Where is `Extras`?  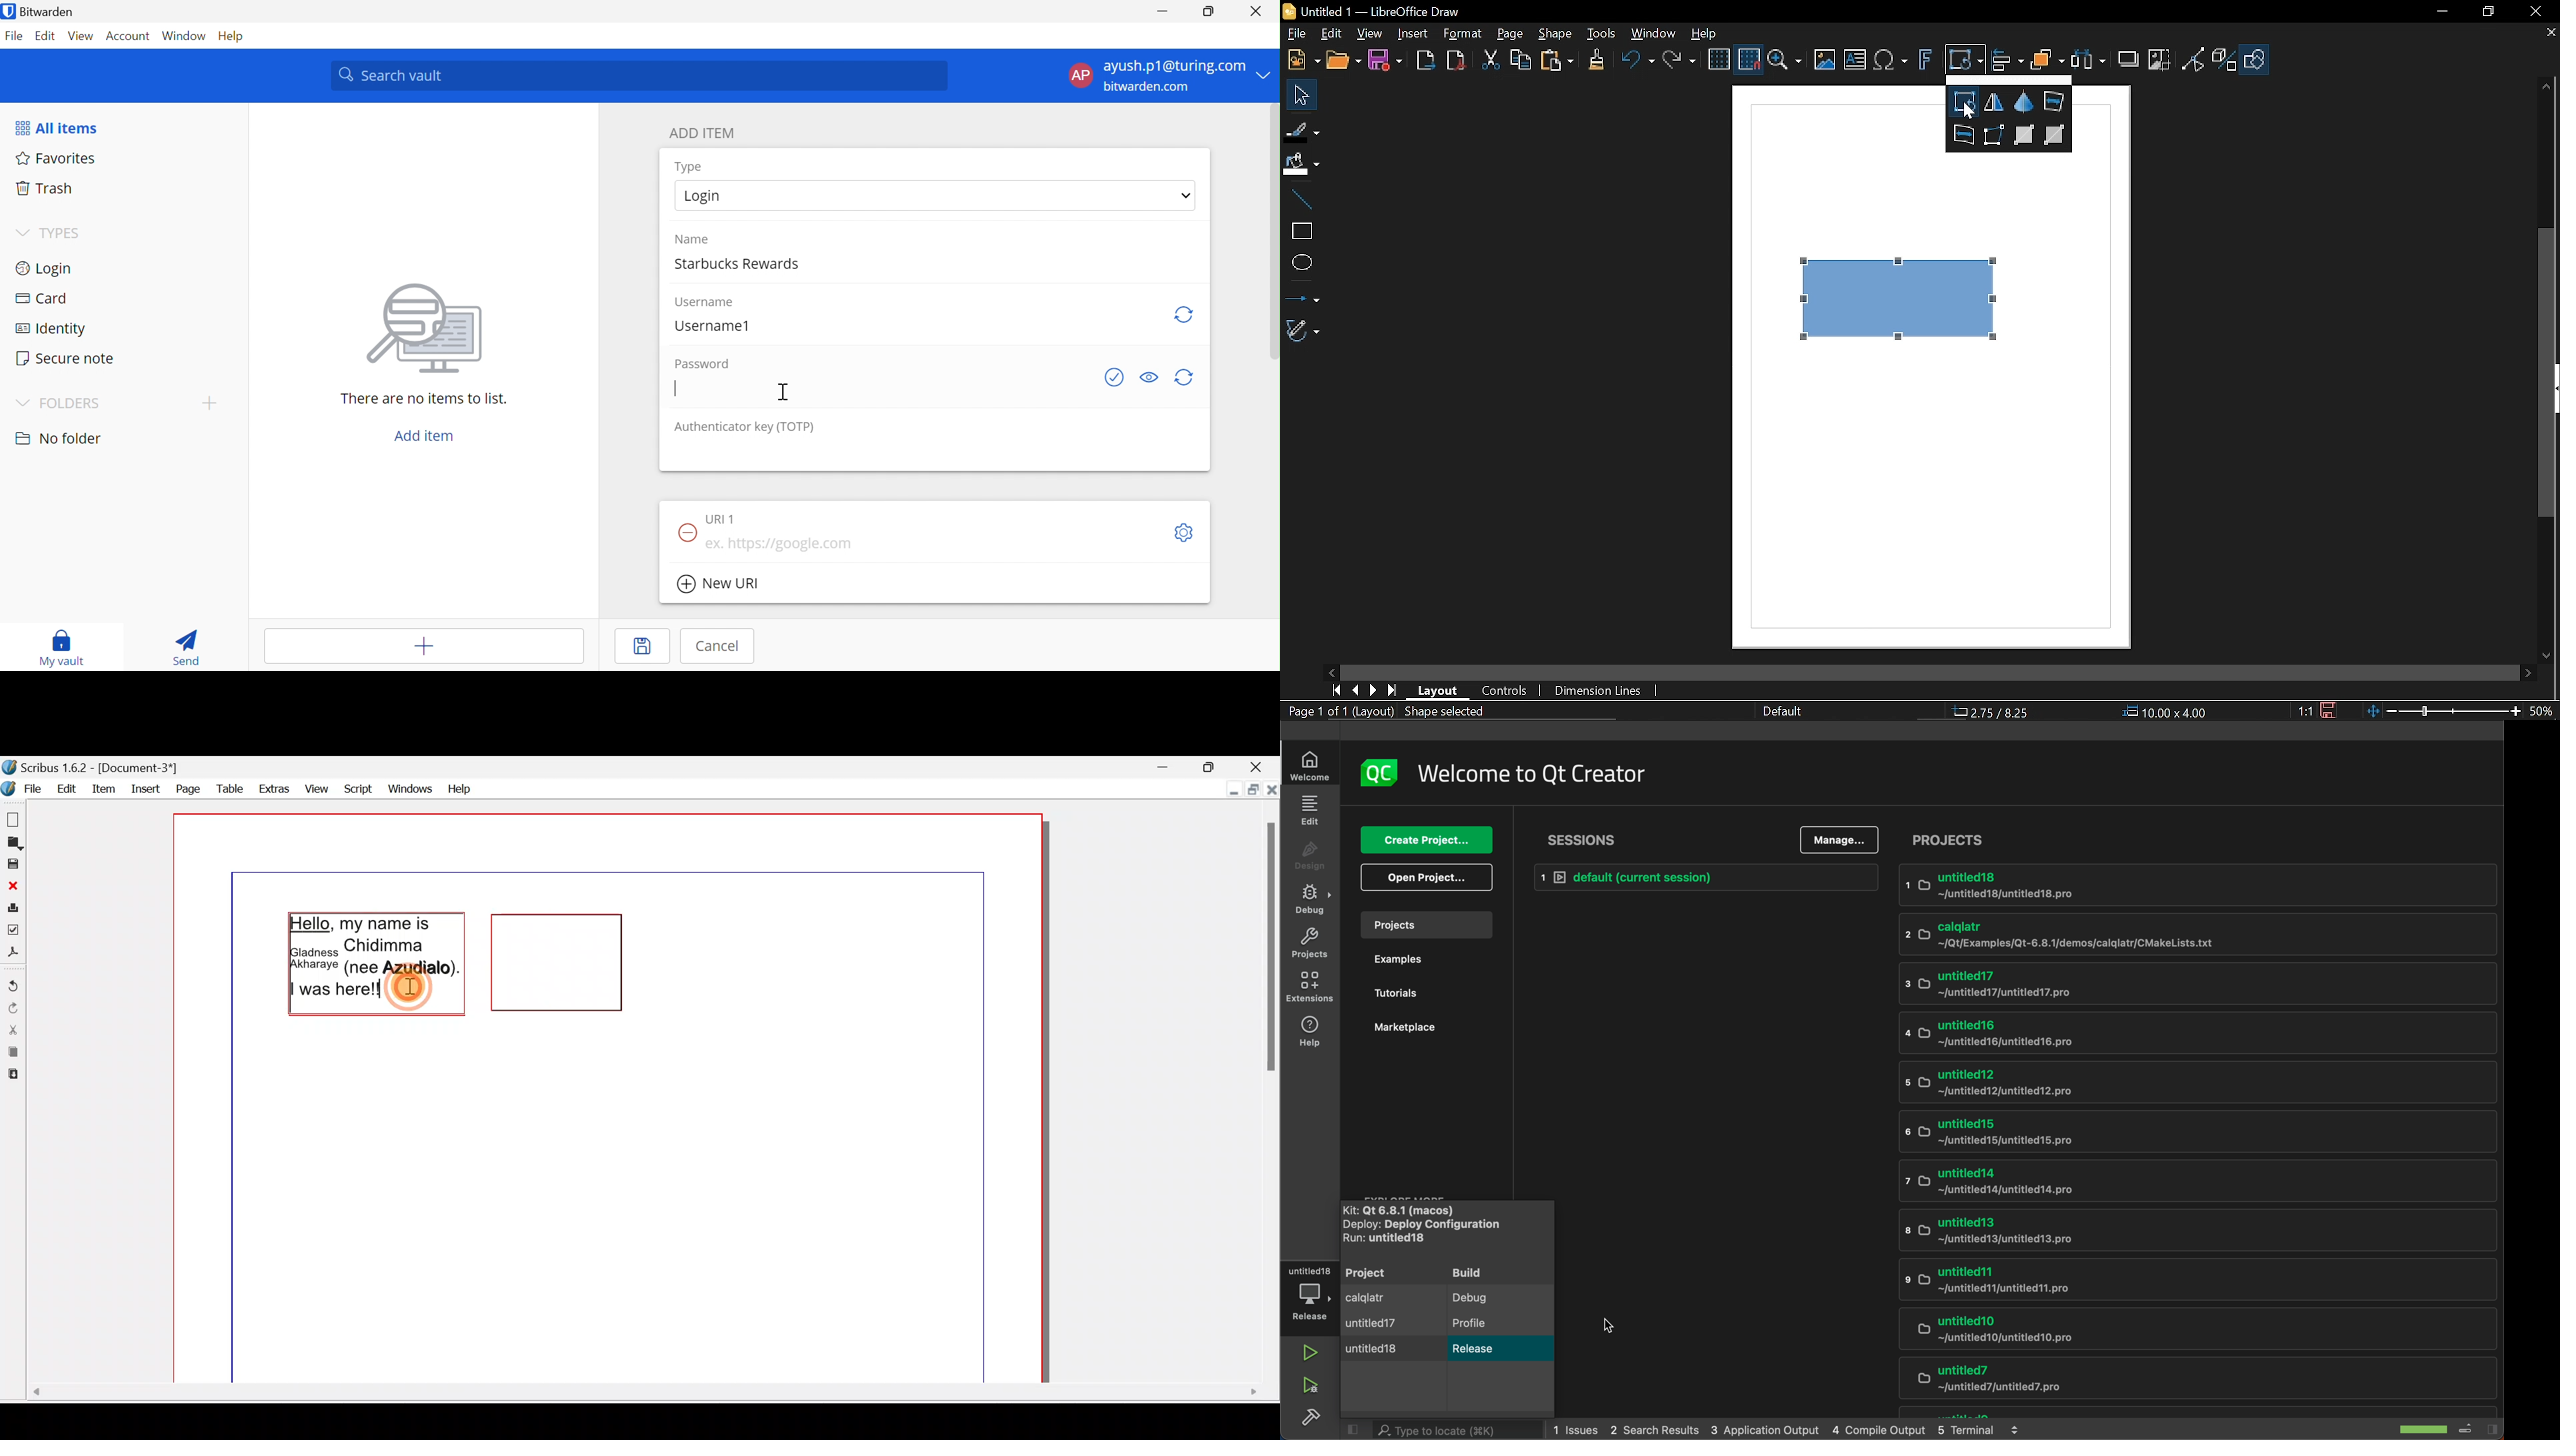 Extras is located at coordinates (272, 788).